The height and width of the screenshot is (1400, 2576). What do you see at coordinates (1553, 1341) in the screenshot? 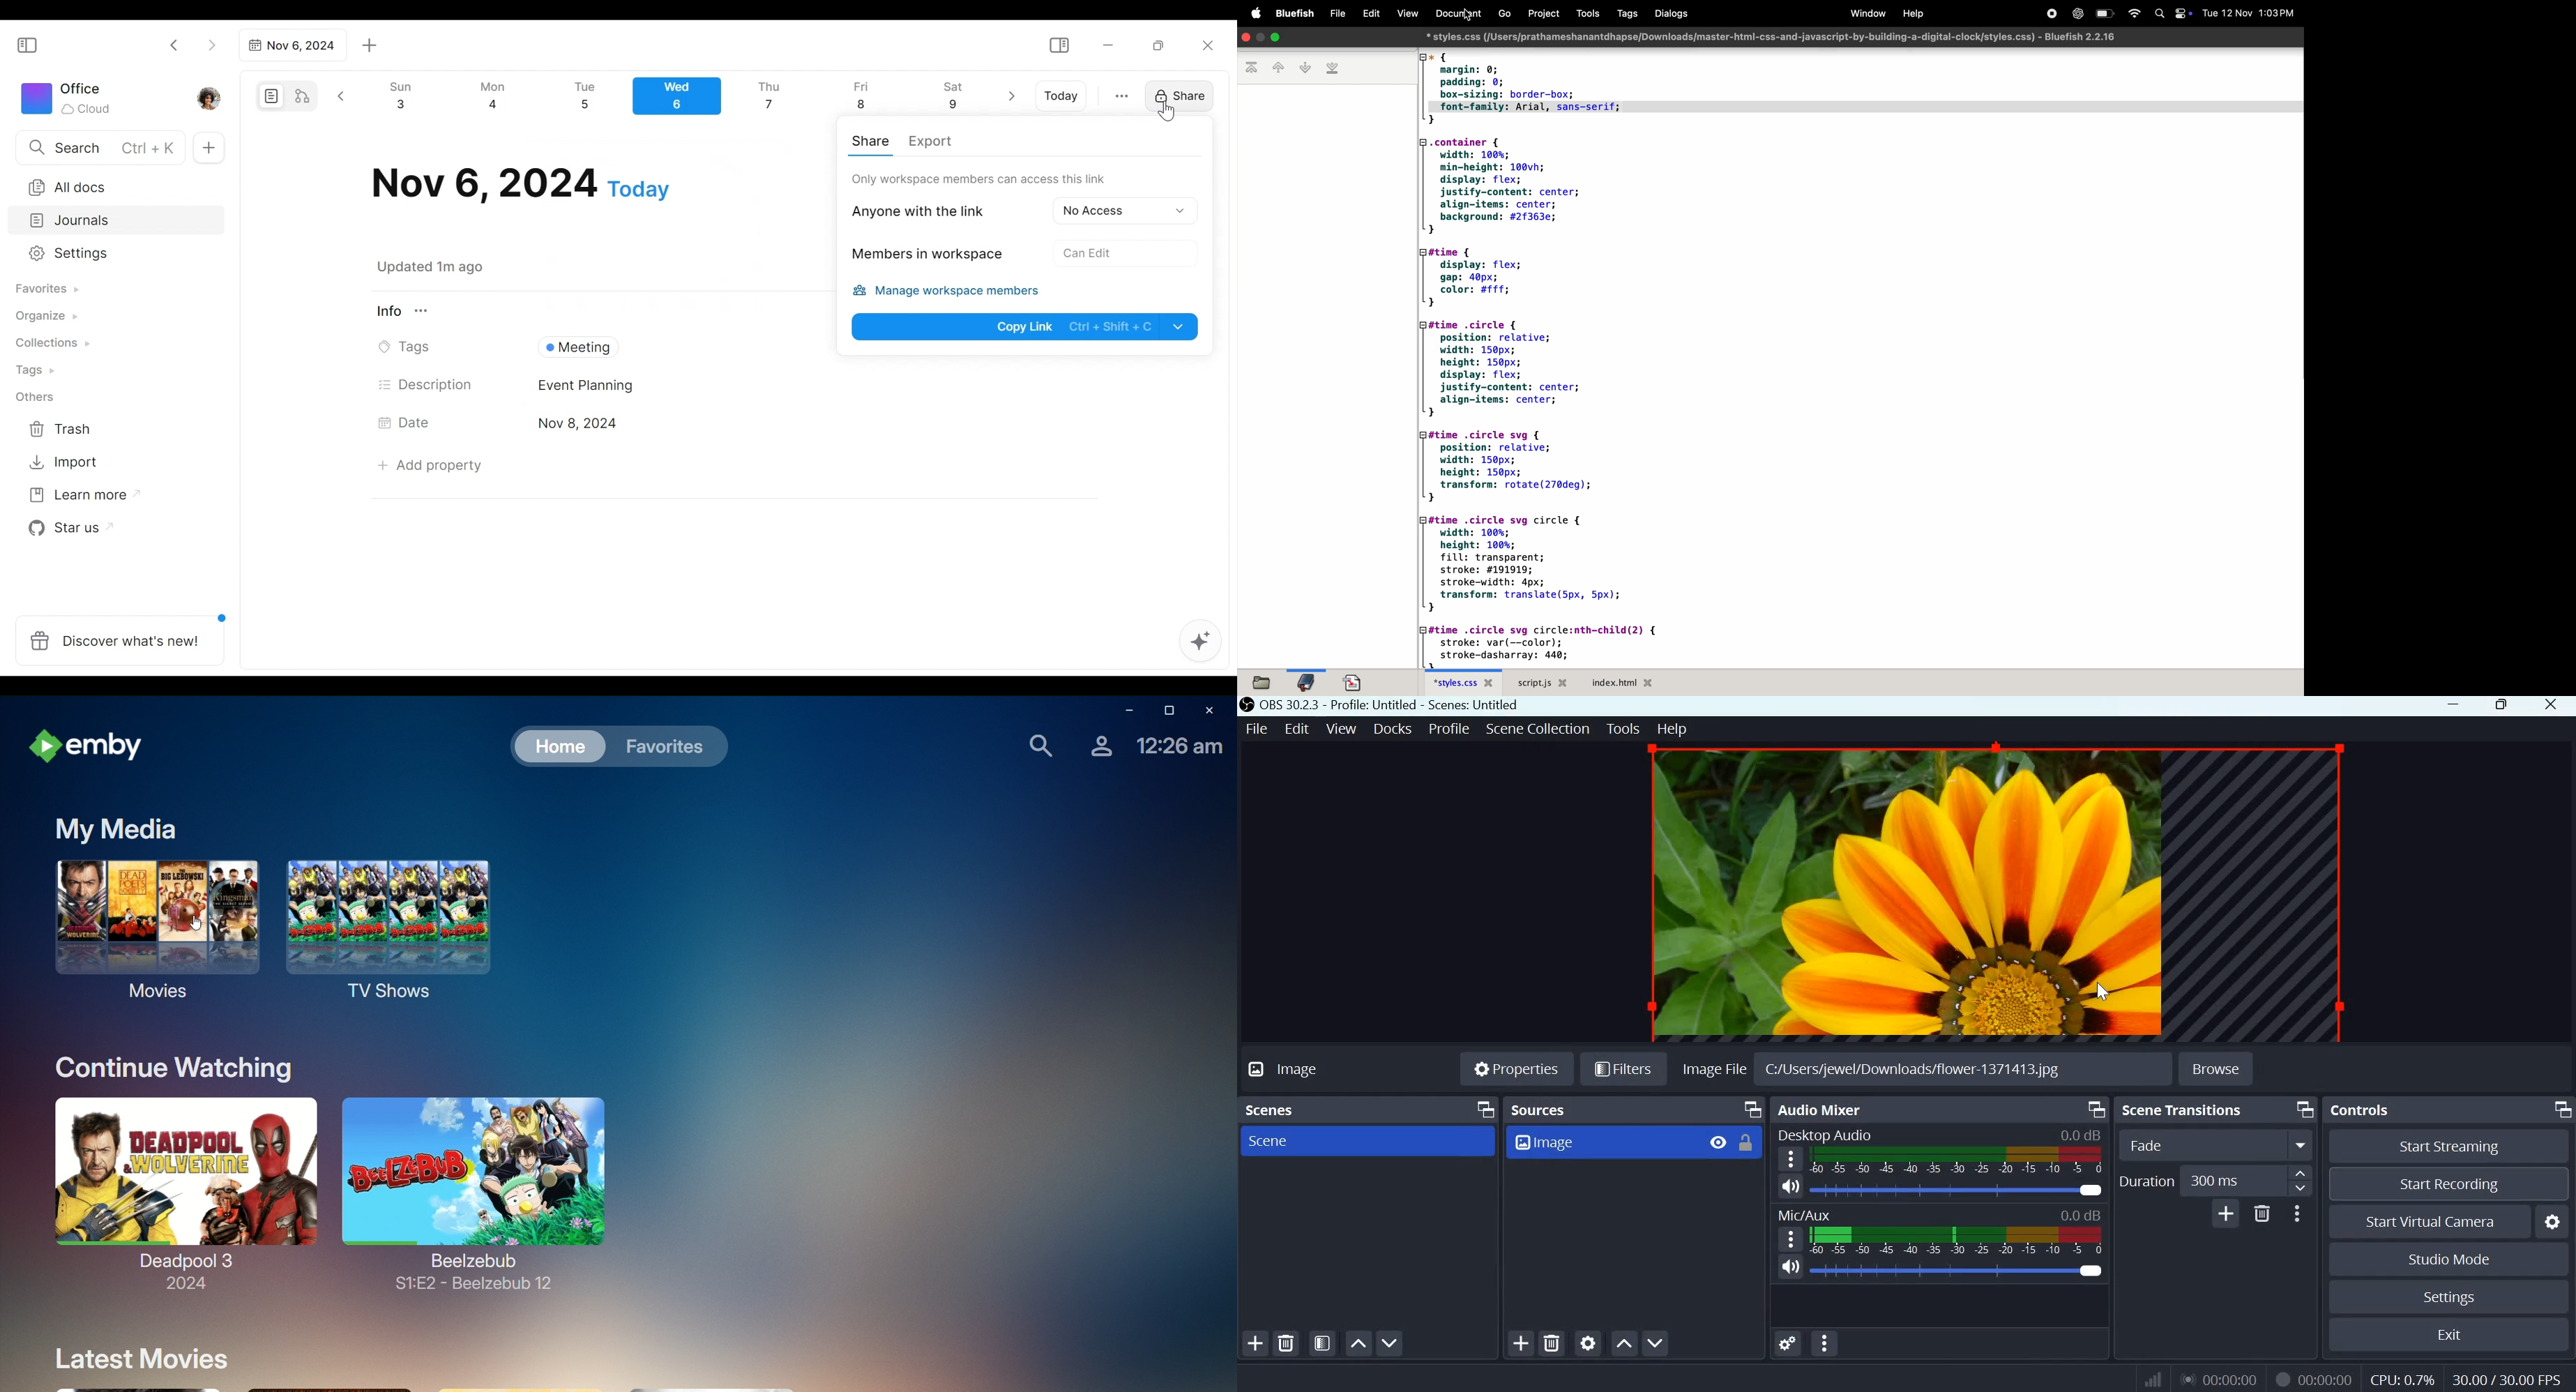
I see `Remove selected source(s)` at bounding box center [1553, 1341].